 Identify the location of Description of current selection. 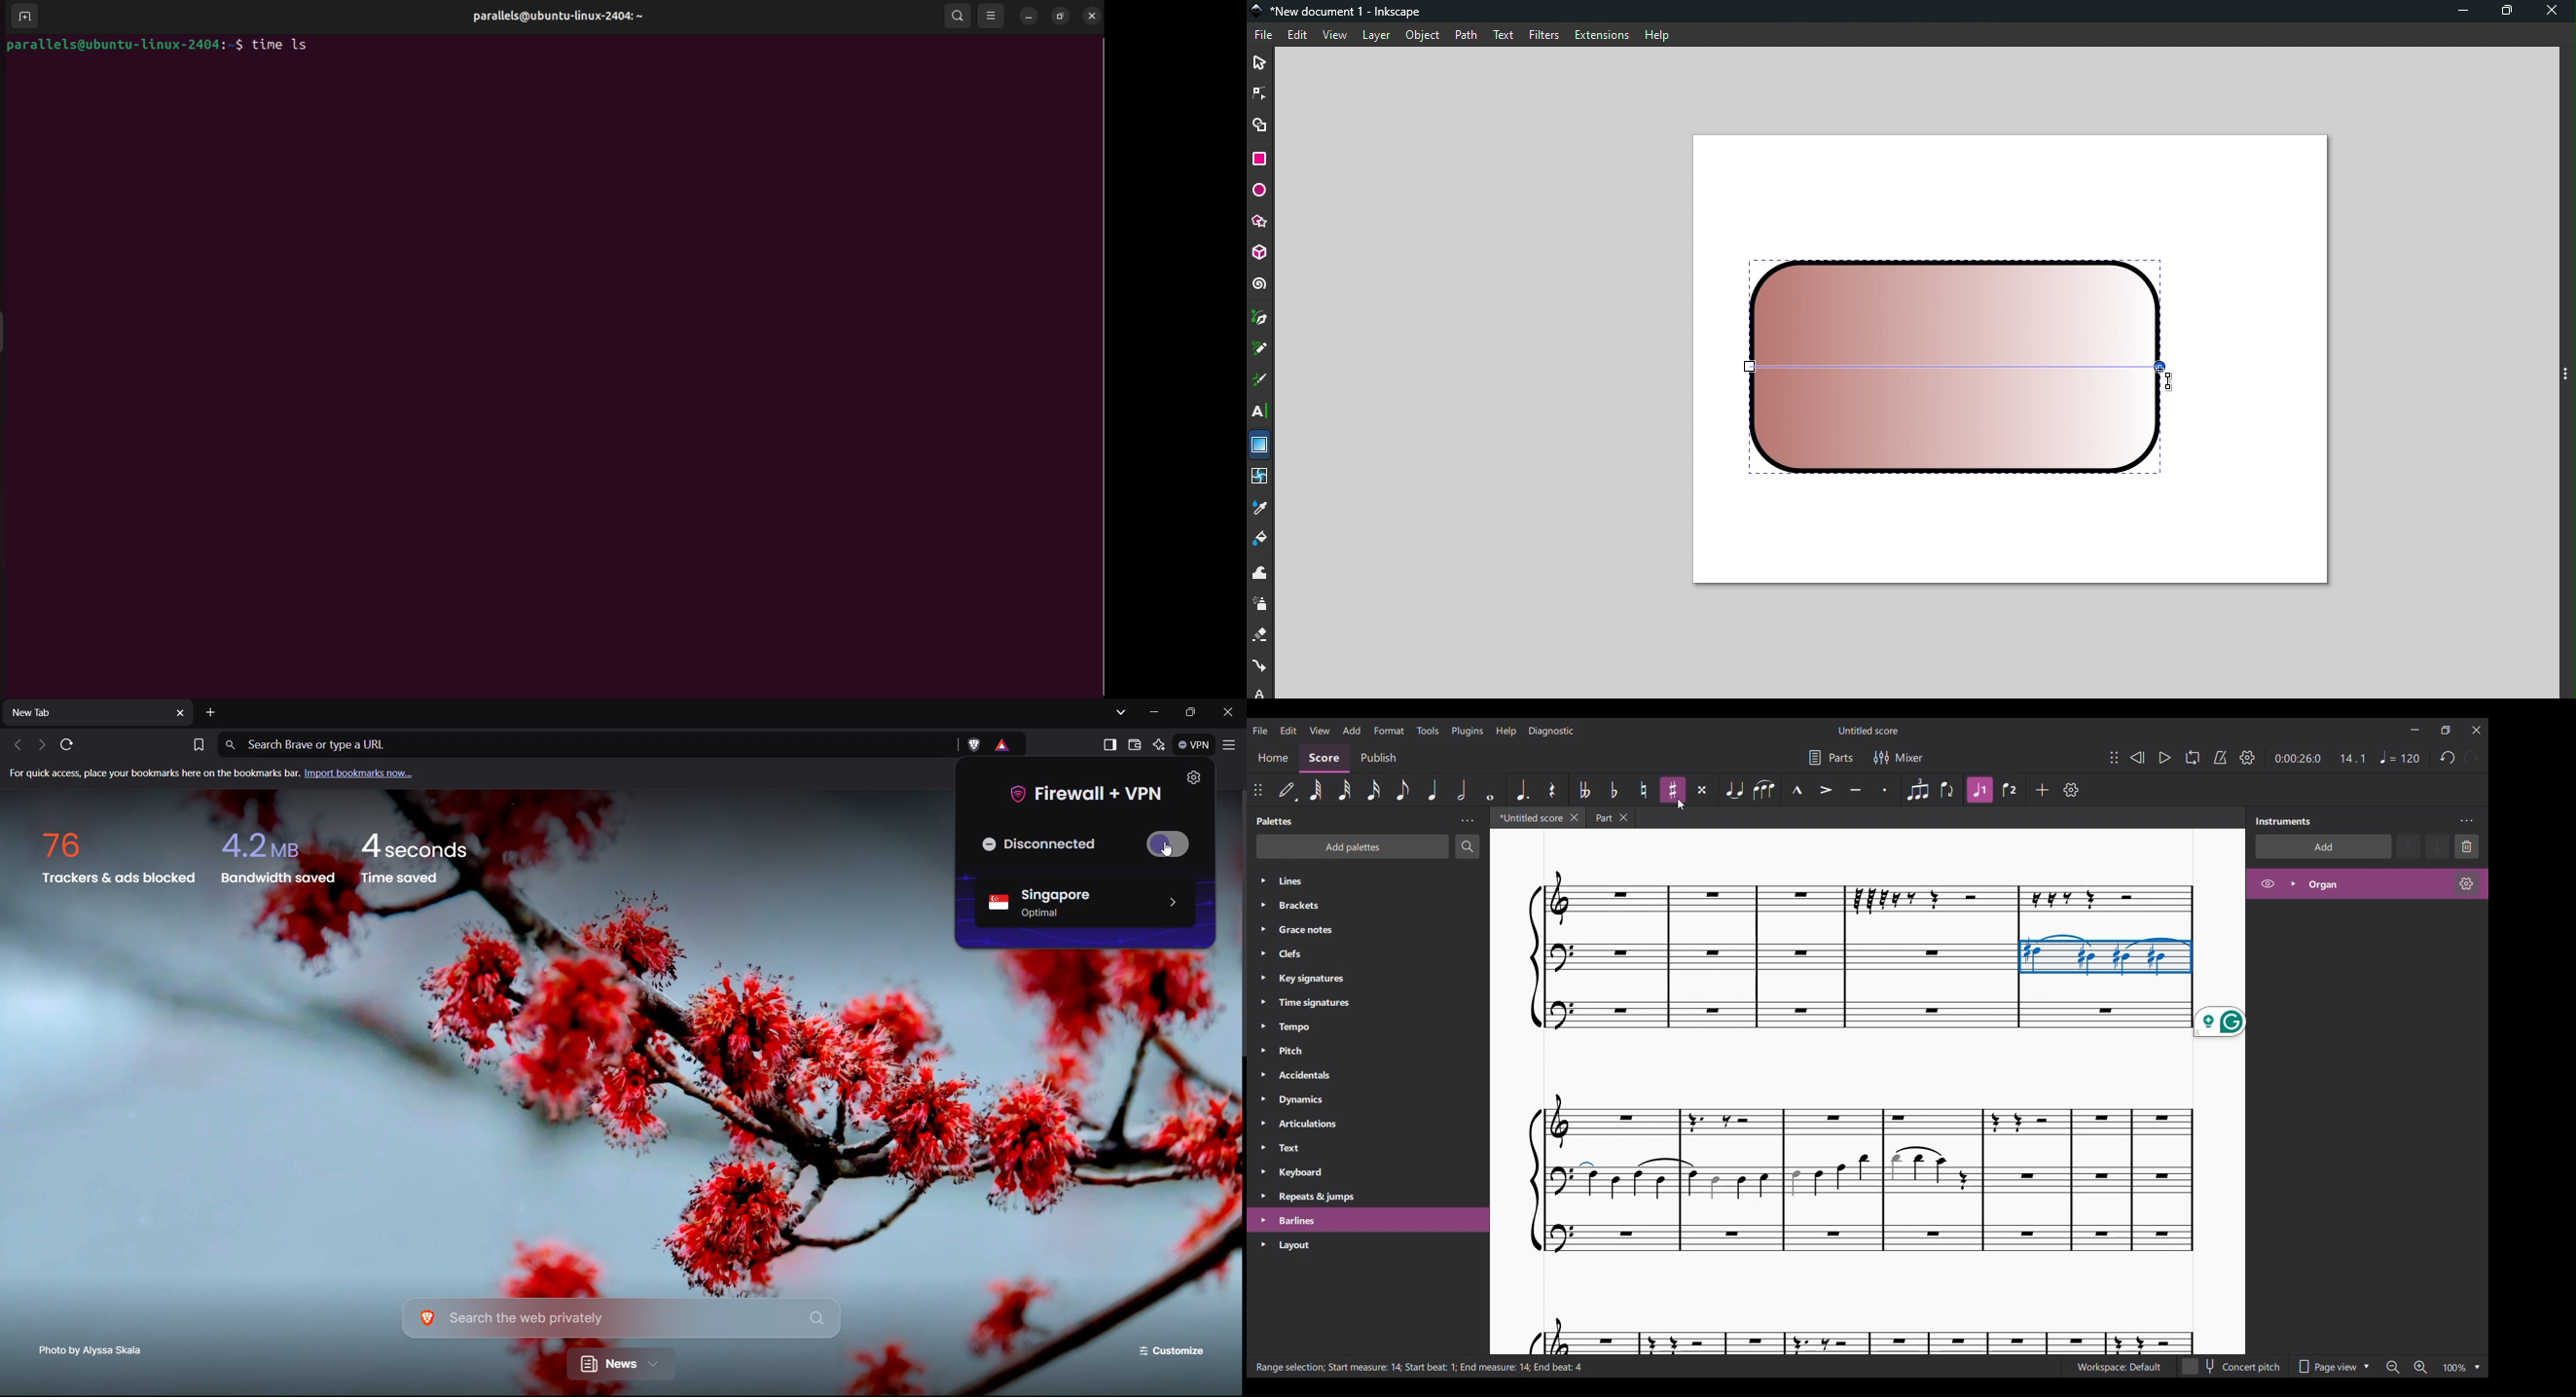
(1421, 1366).